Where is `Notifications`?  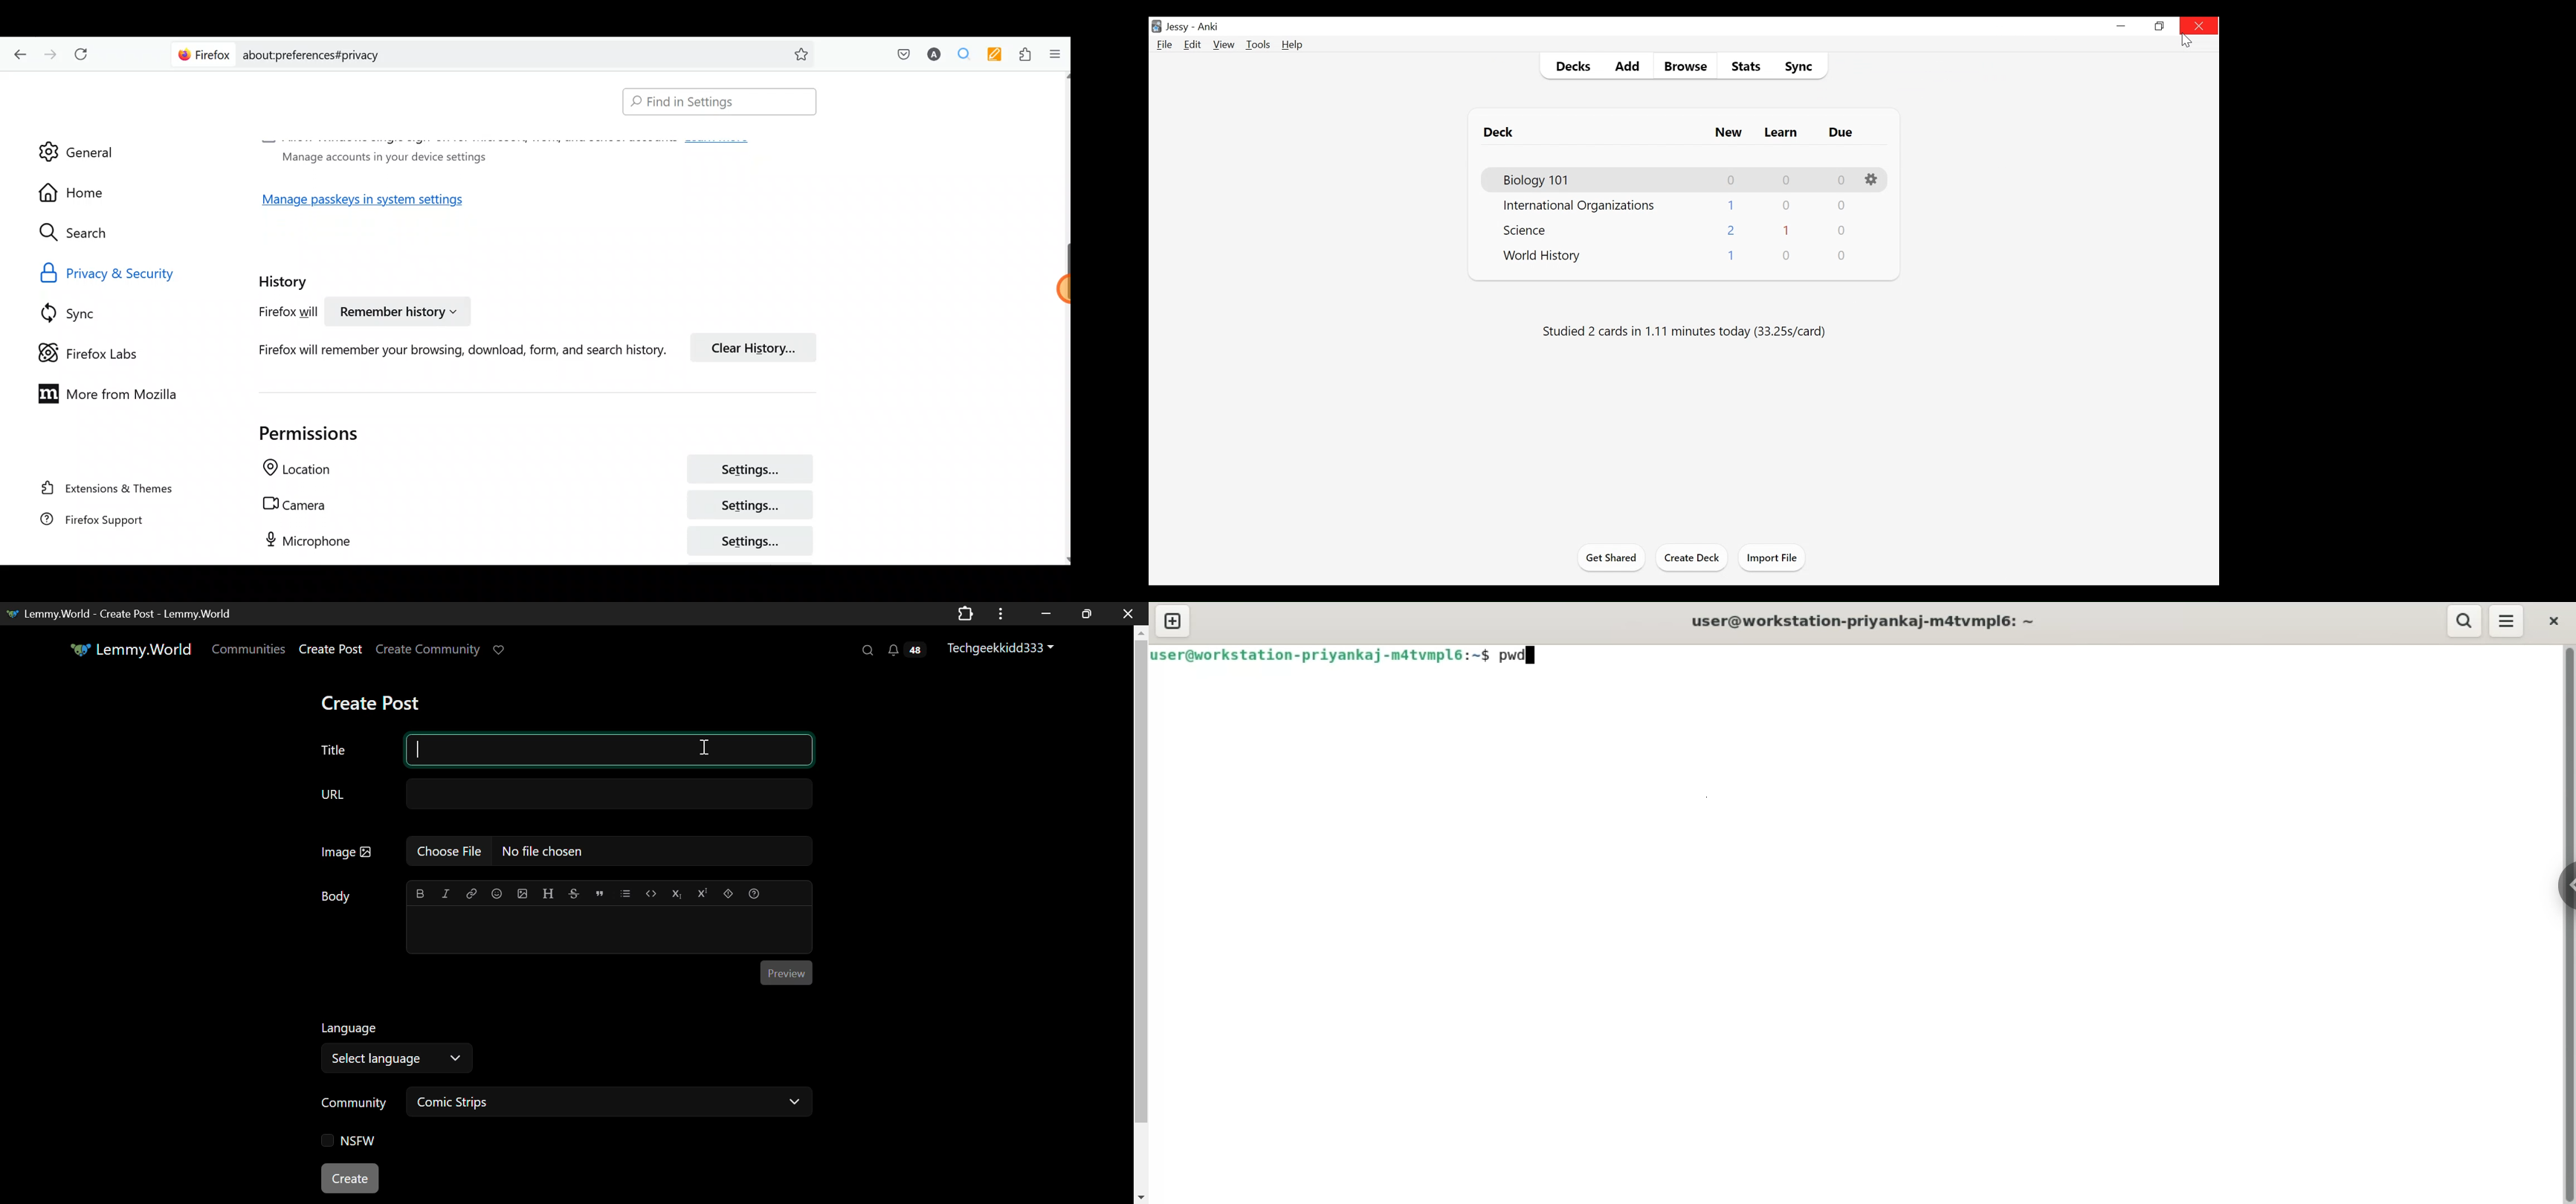 Notifications is located at coordinates (906, 651).